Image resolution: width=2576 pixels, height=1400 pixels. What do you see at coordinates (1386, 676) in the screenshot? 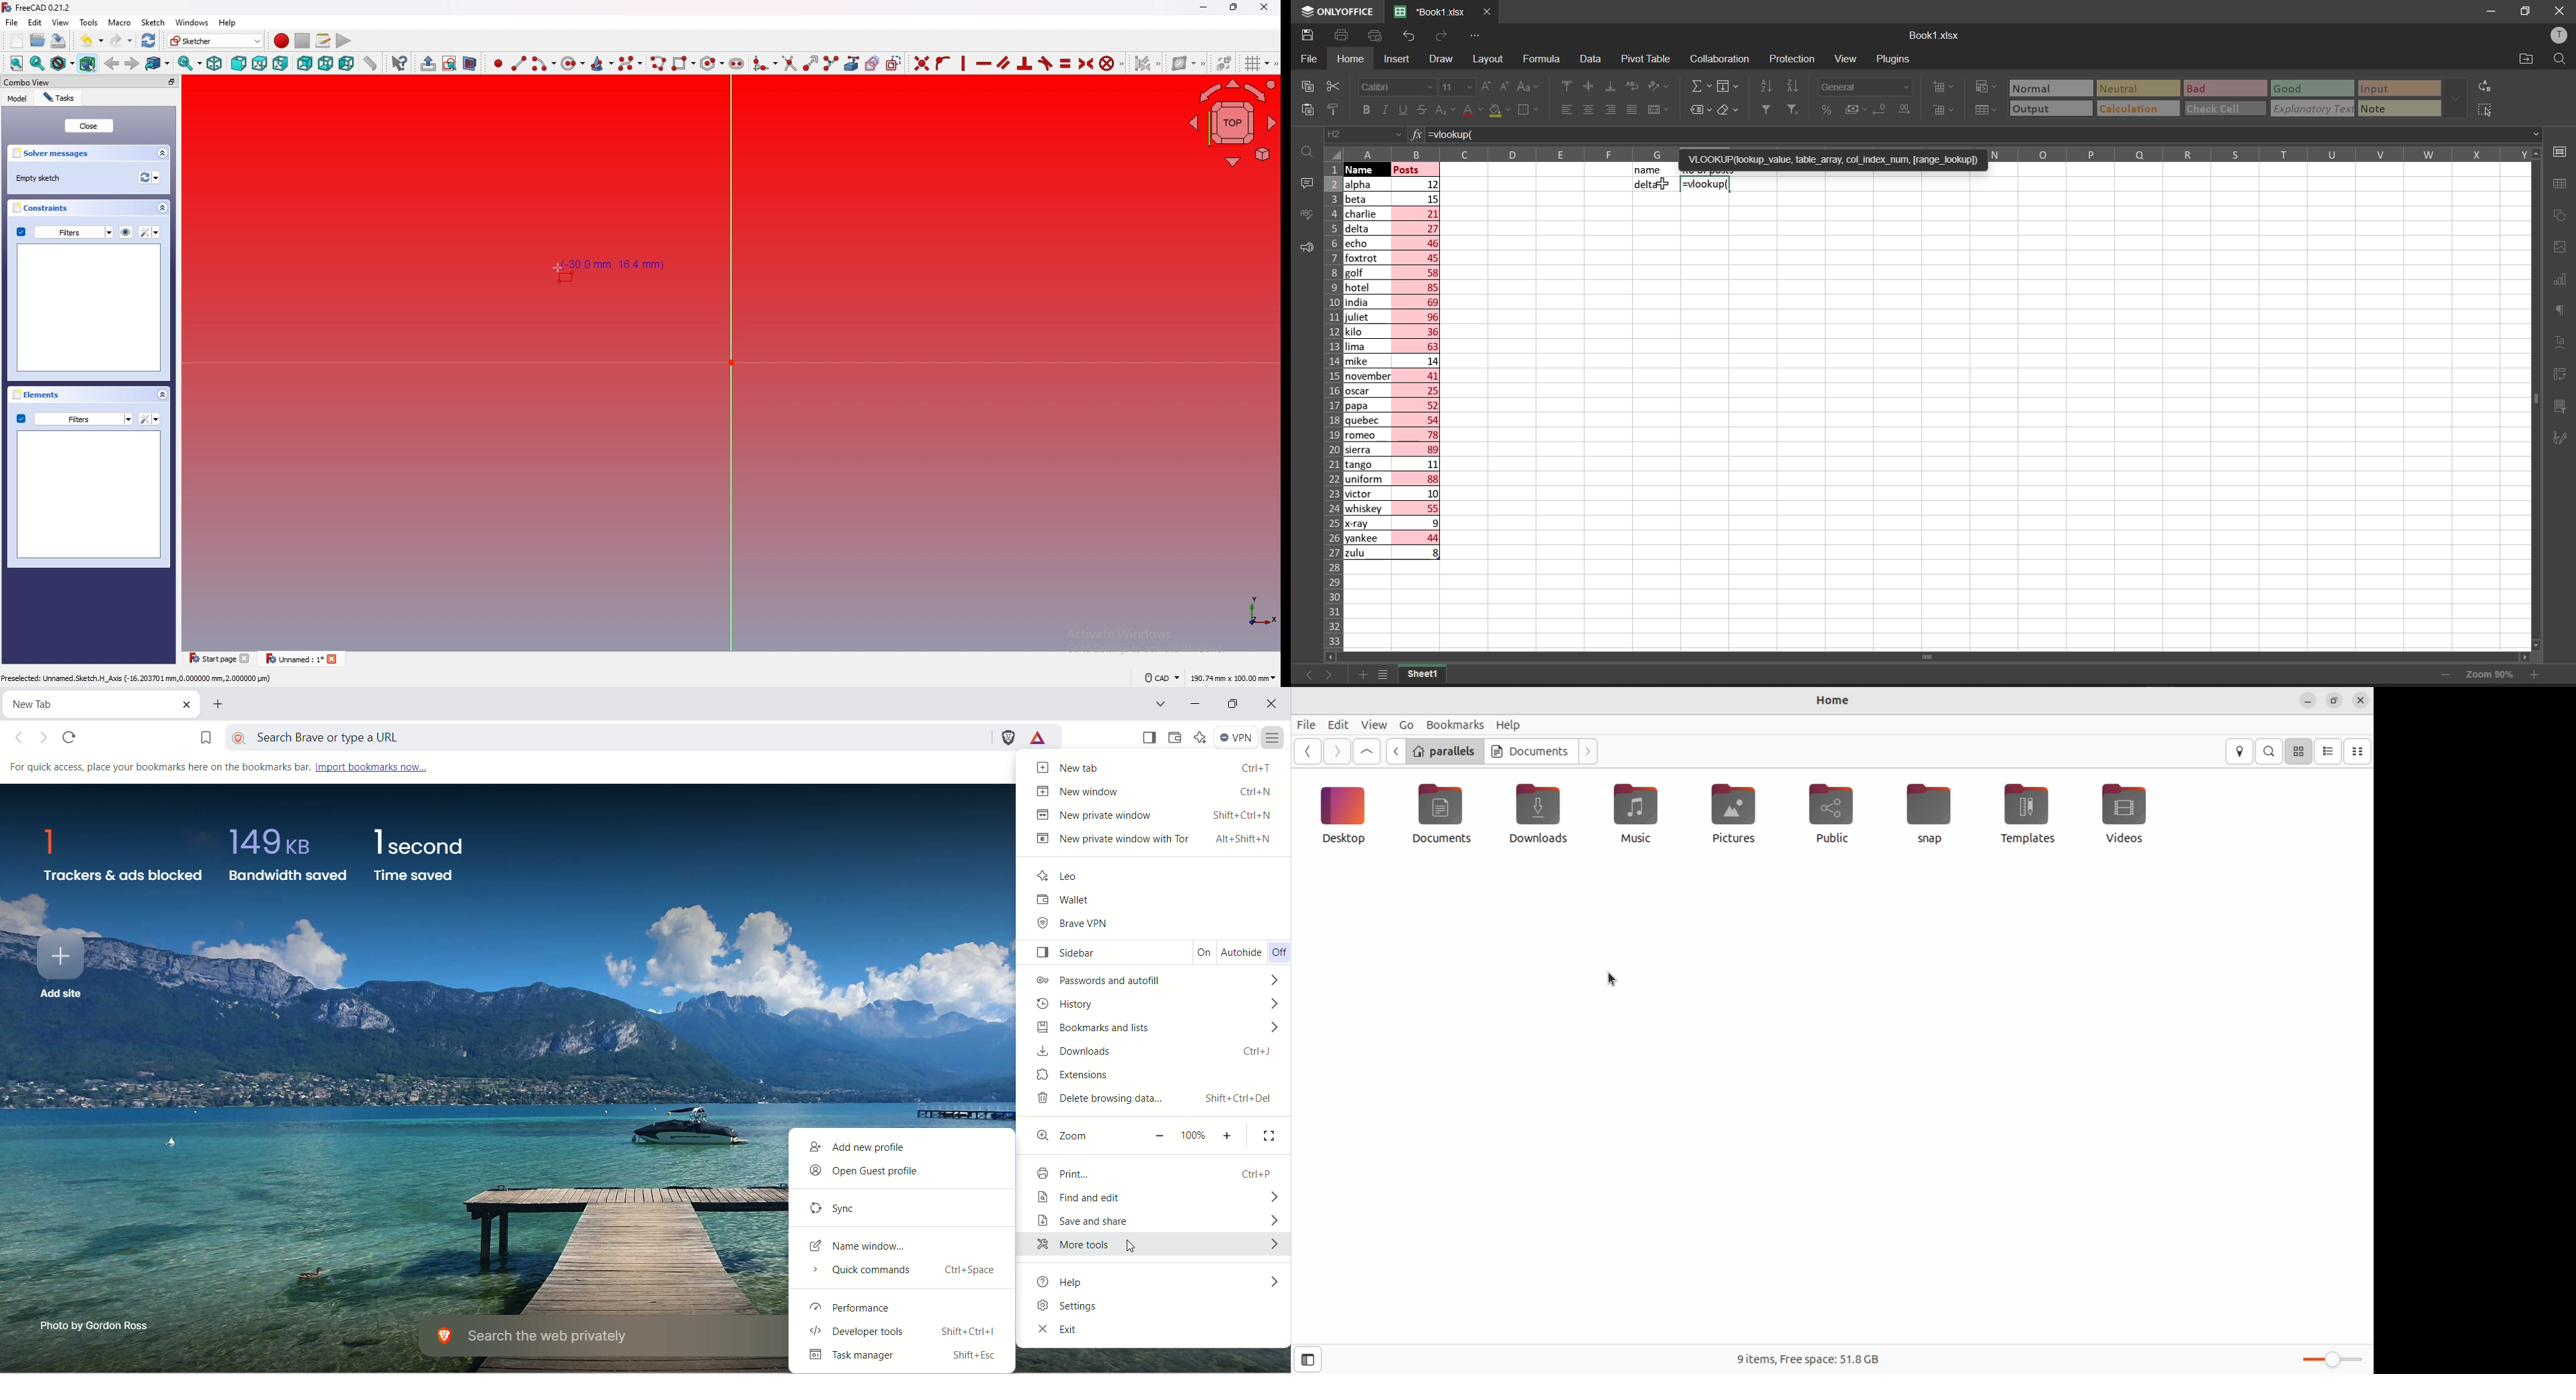
I see `list of sheets` at bounding box center [1386, 676].